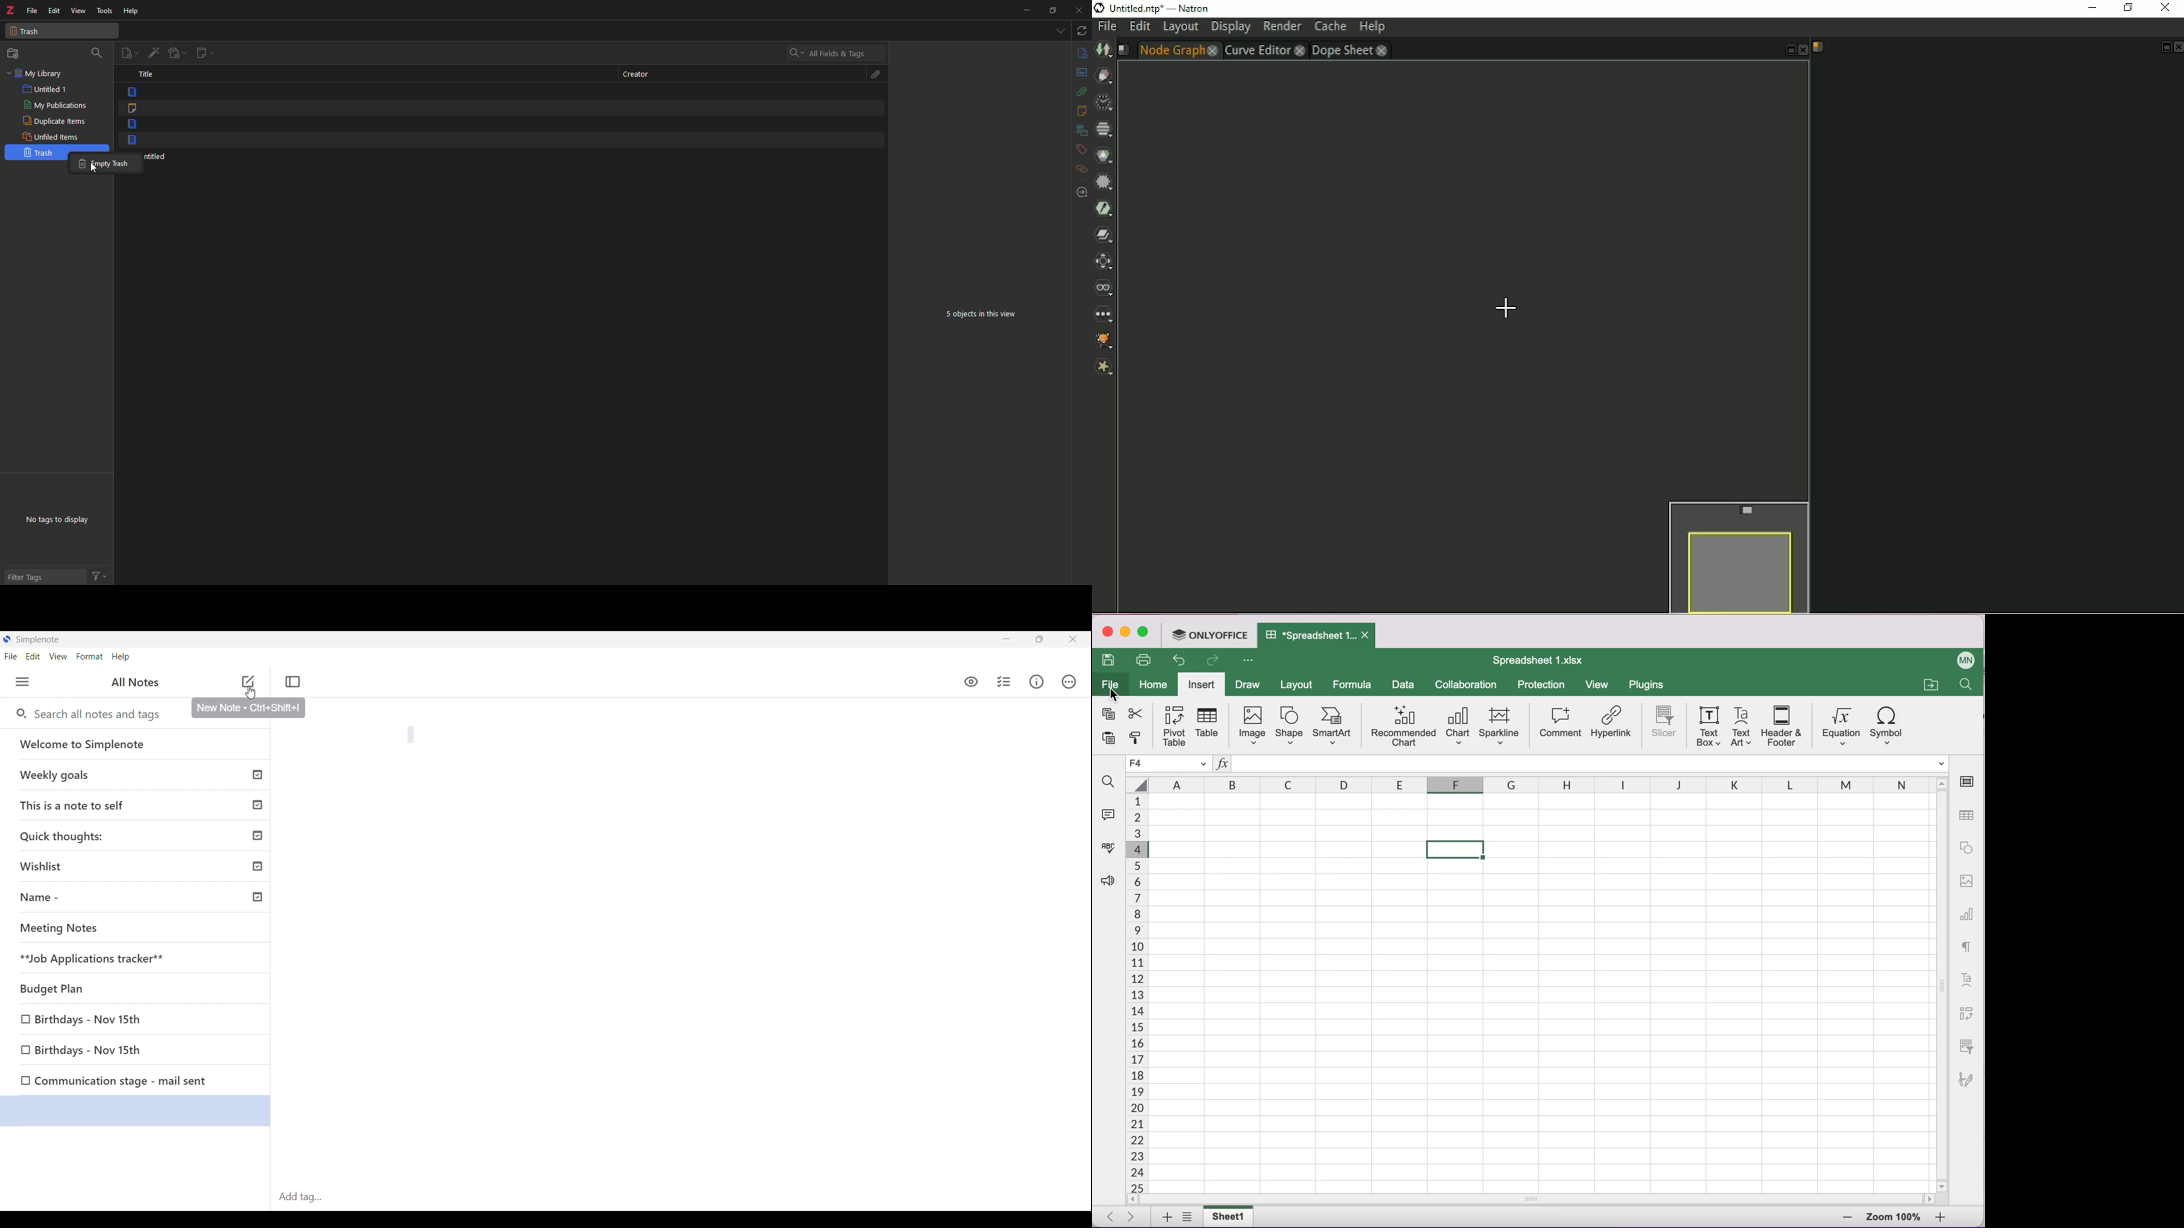 The height and width of the screenshot is (1232, 2184). Describe the element at coordinates (33, 657) in the screenshot. I see `Edit` at that location.